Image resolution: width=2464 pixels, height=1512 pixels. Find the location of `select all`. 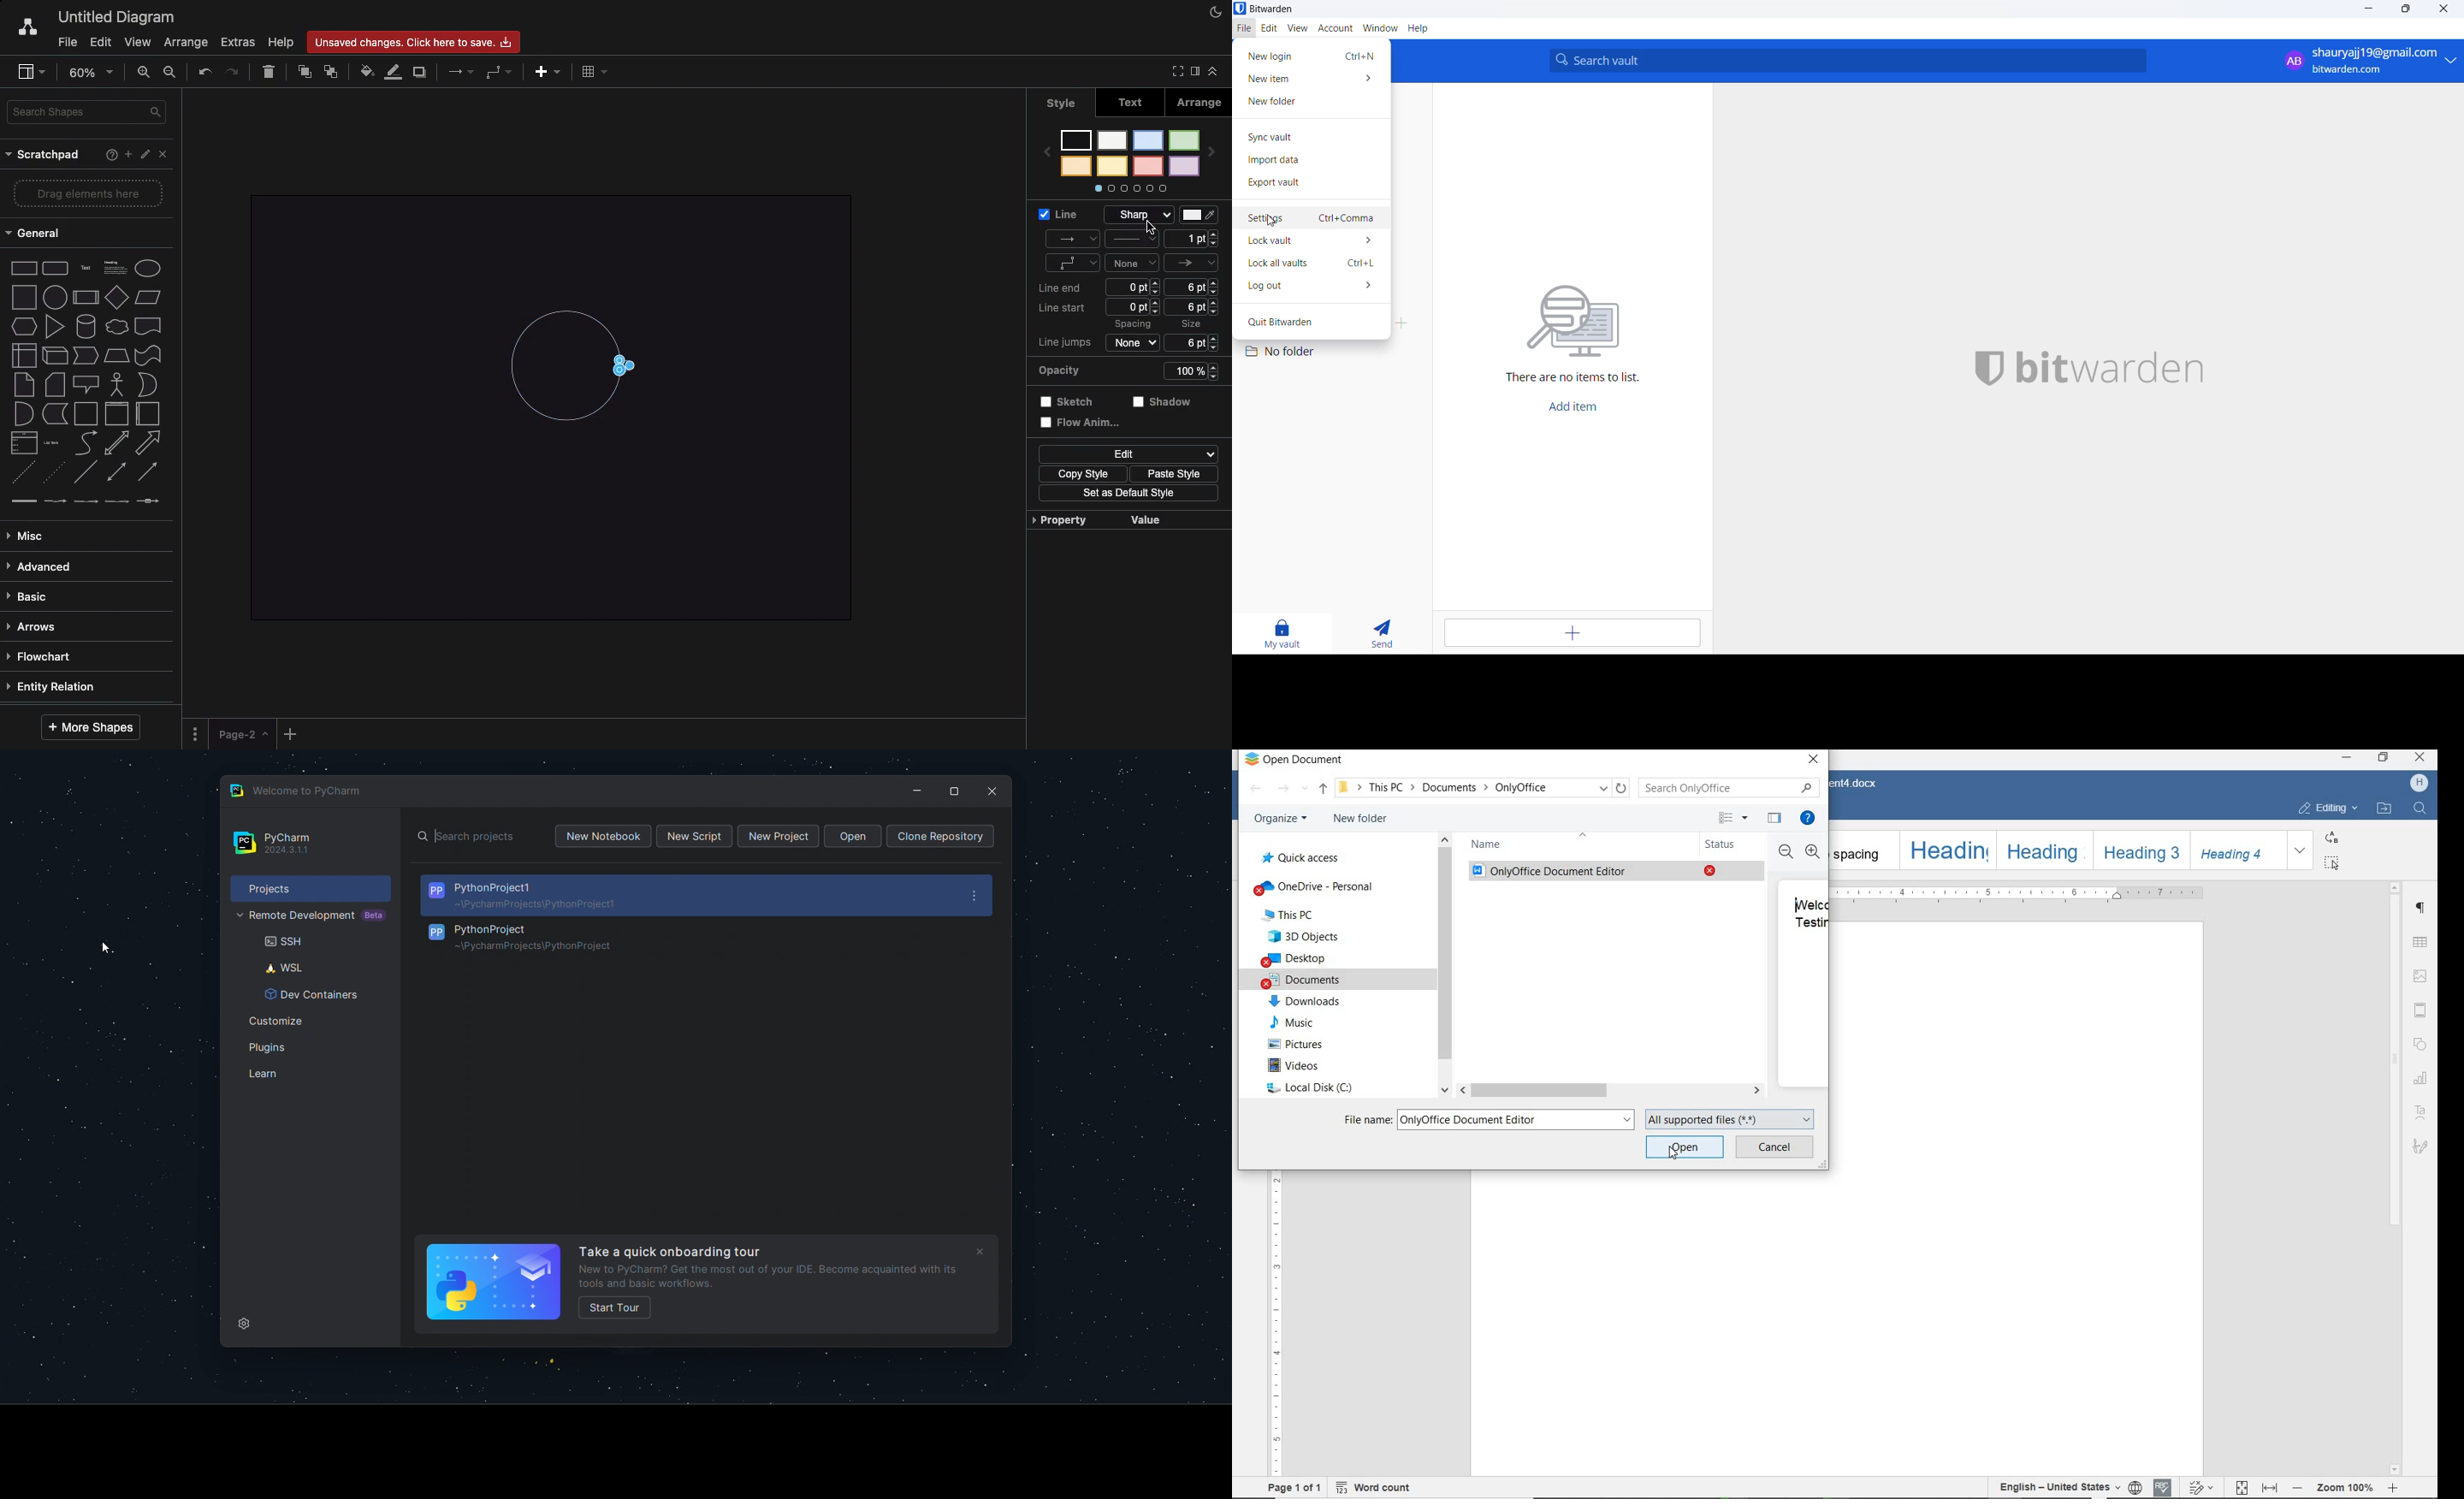

select all is located at coordinates (2333, 863).